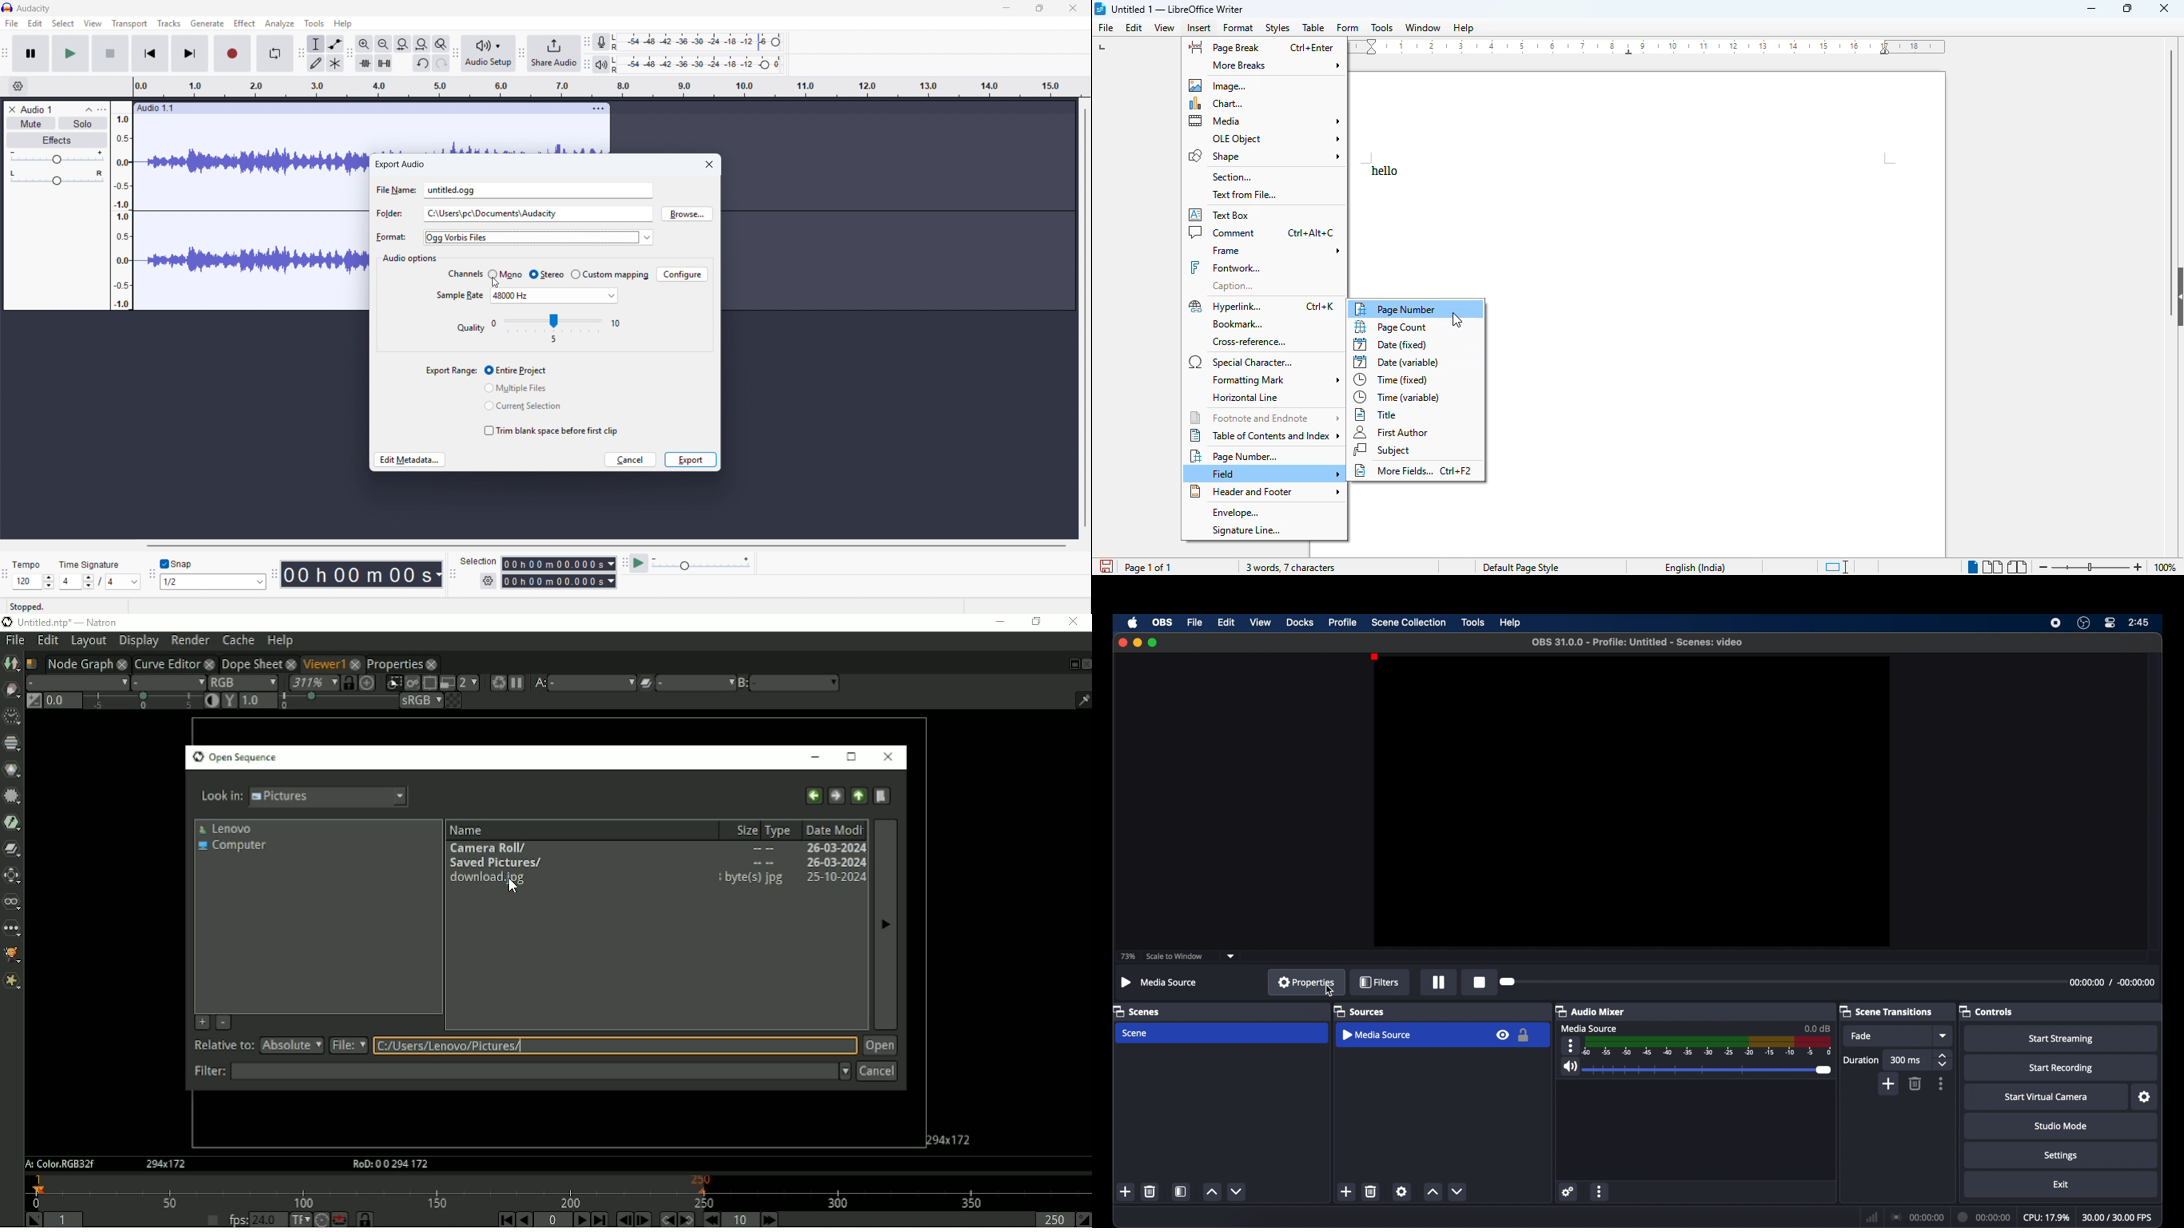  Describe the element at coordinates (389, 238) in the screenshot. I see `format` at that location.